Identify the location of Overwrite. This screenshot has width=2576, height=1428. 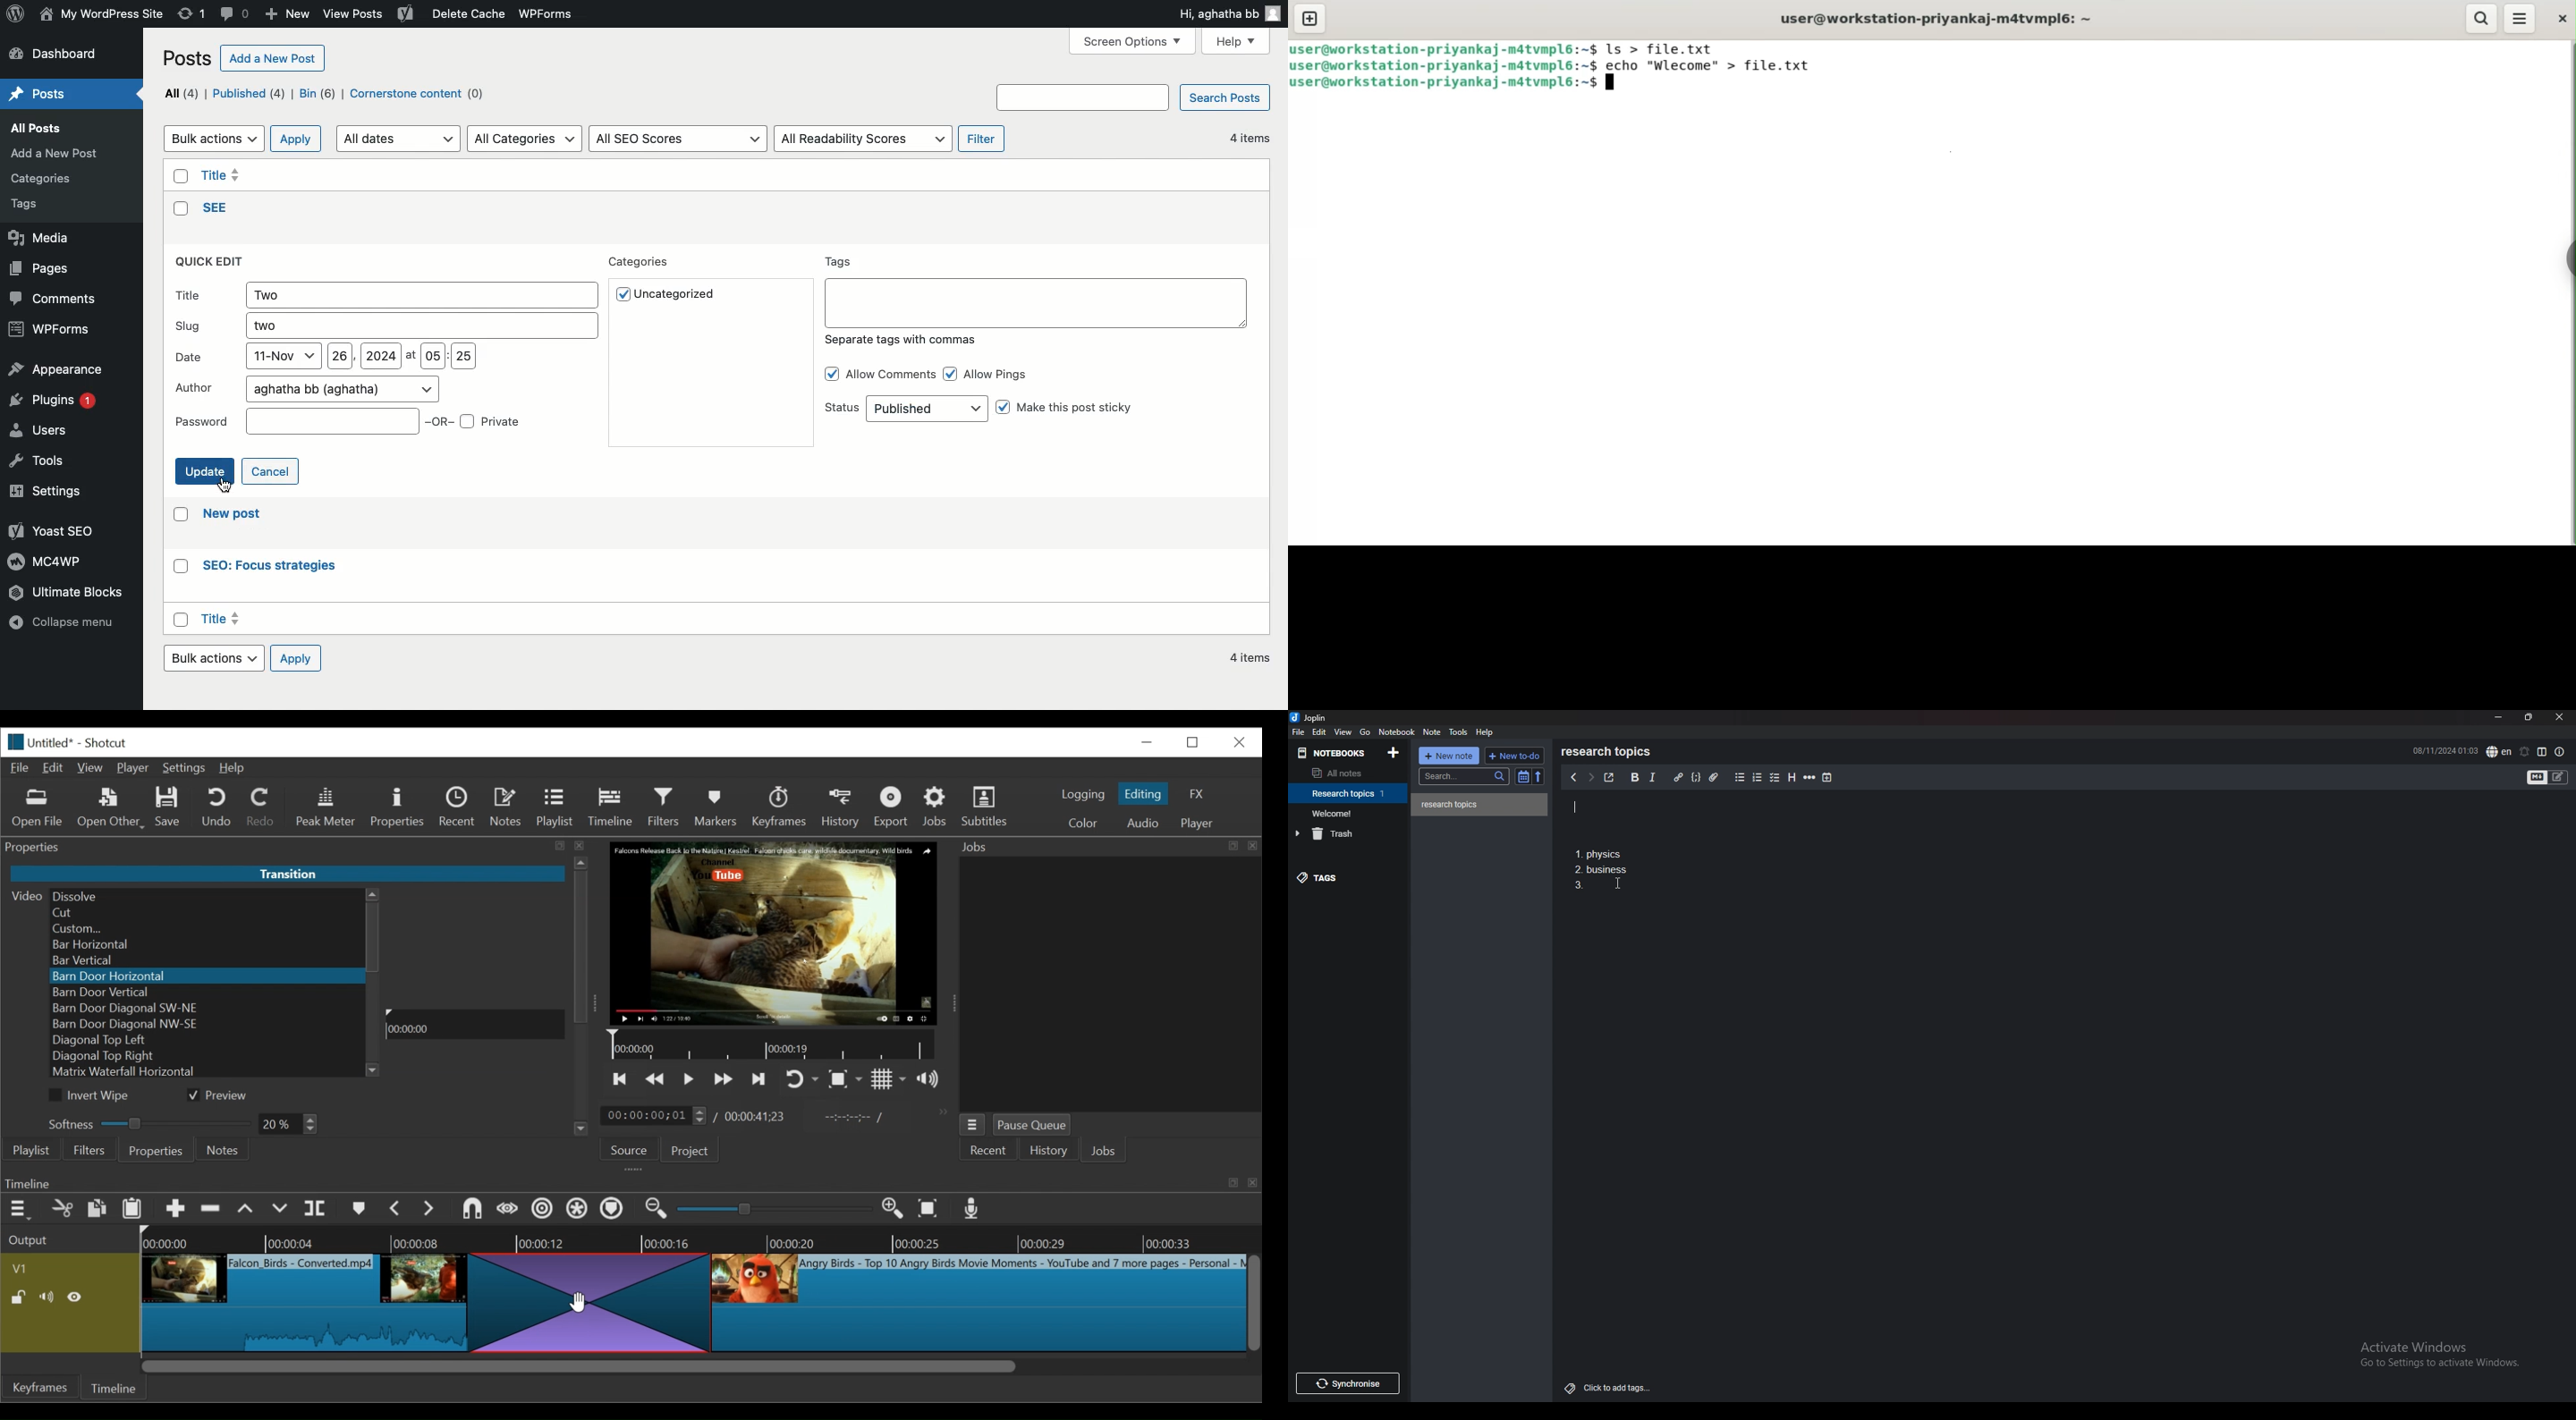
(279, 1208).